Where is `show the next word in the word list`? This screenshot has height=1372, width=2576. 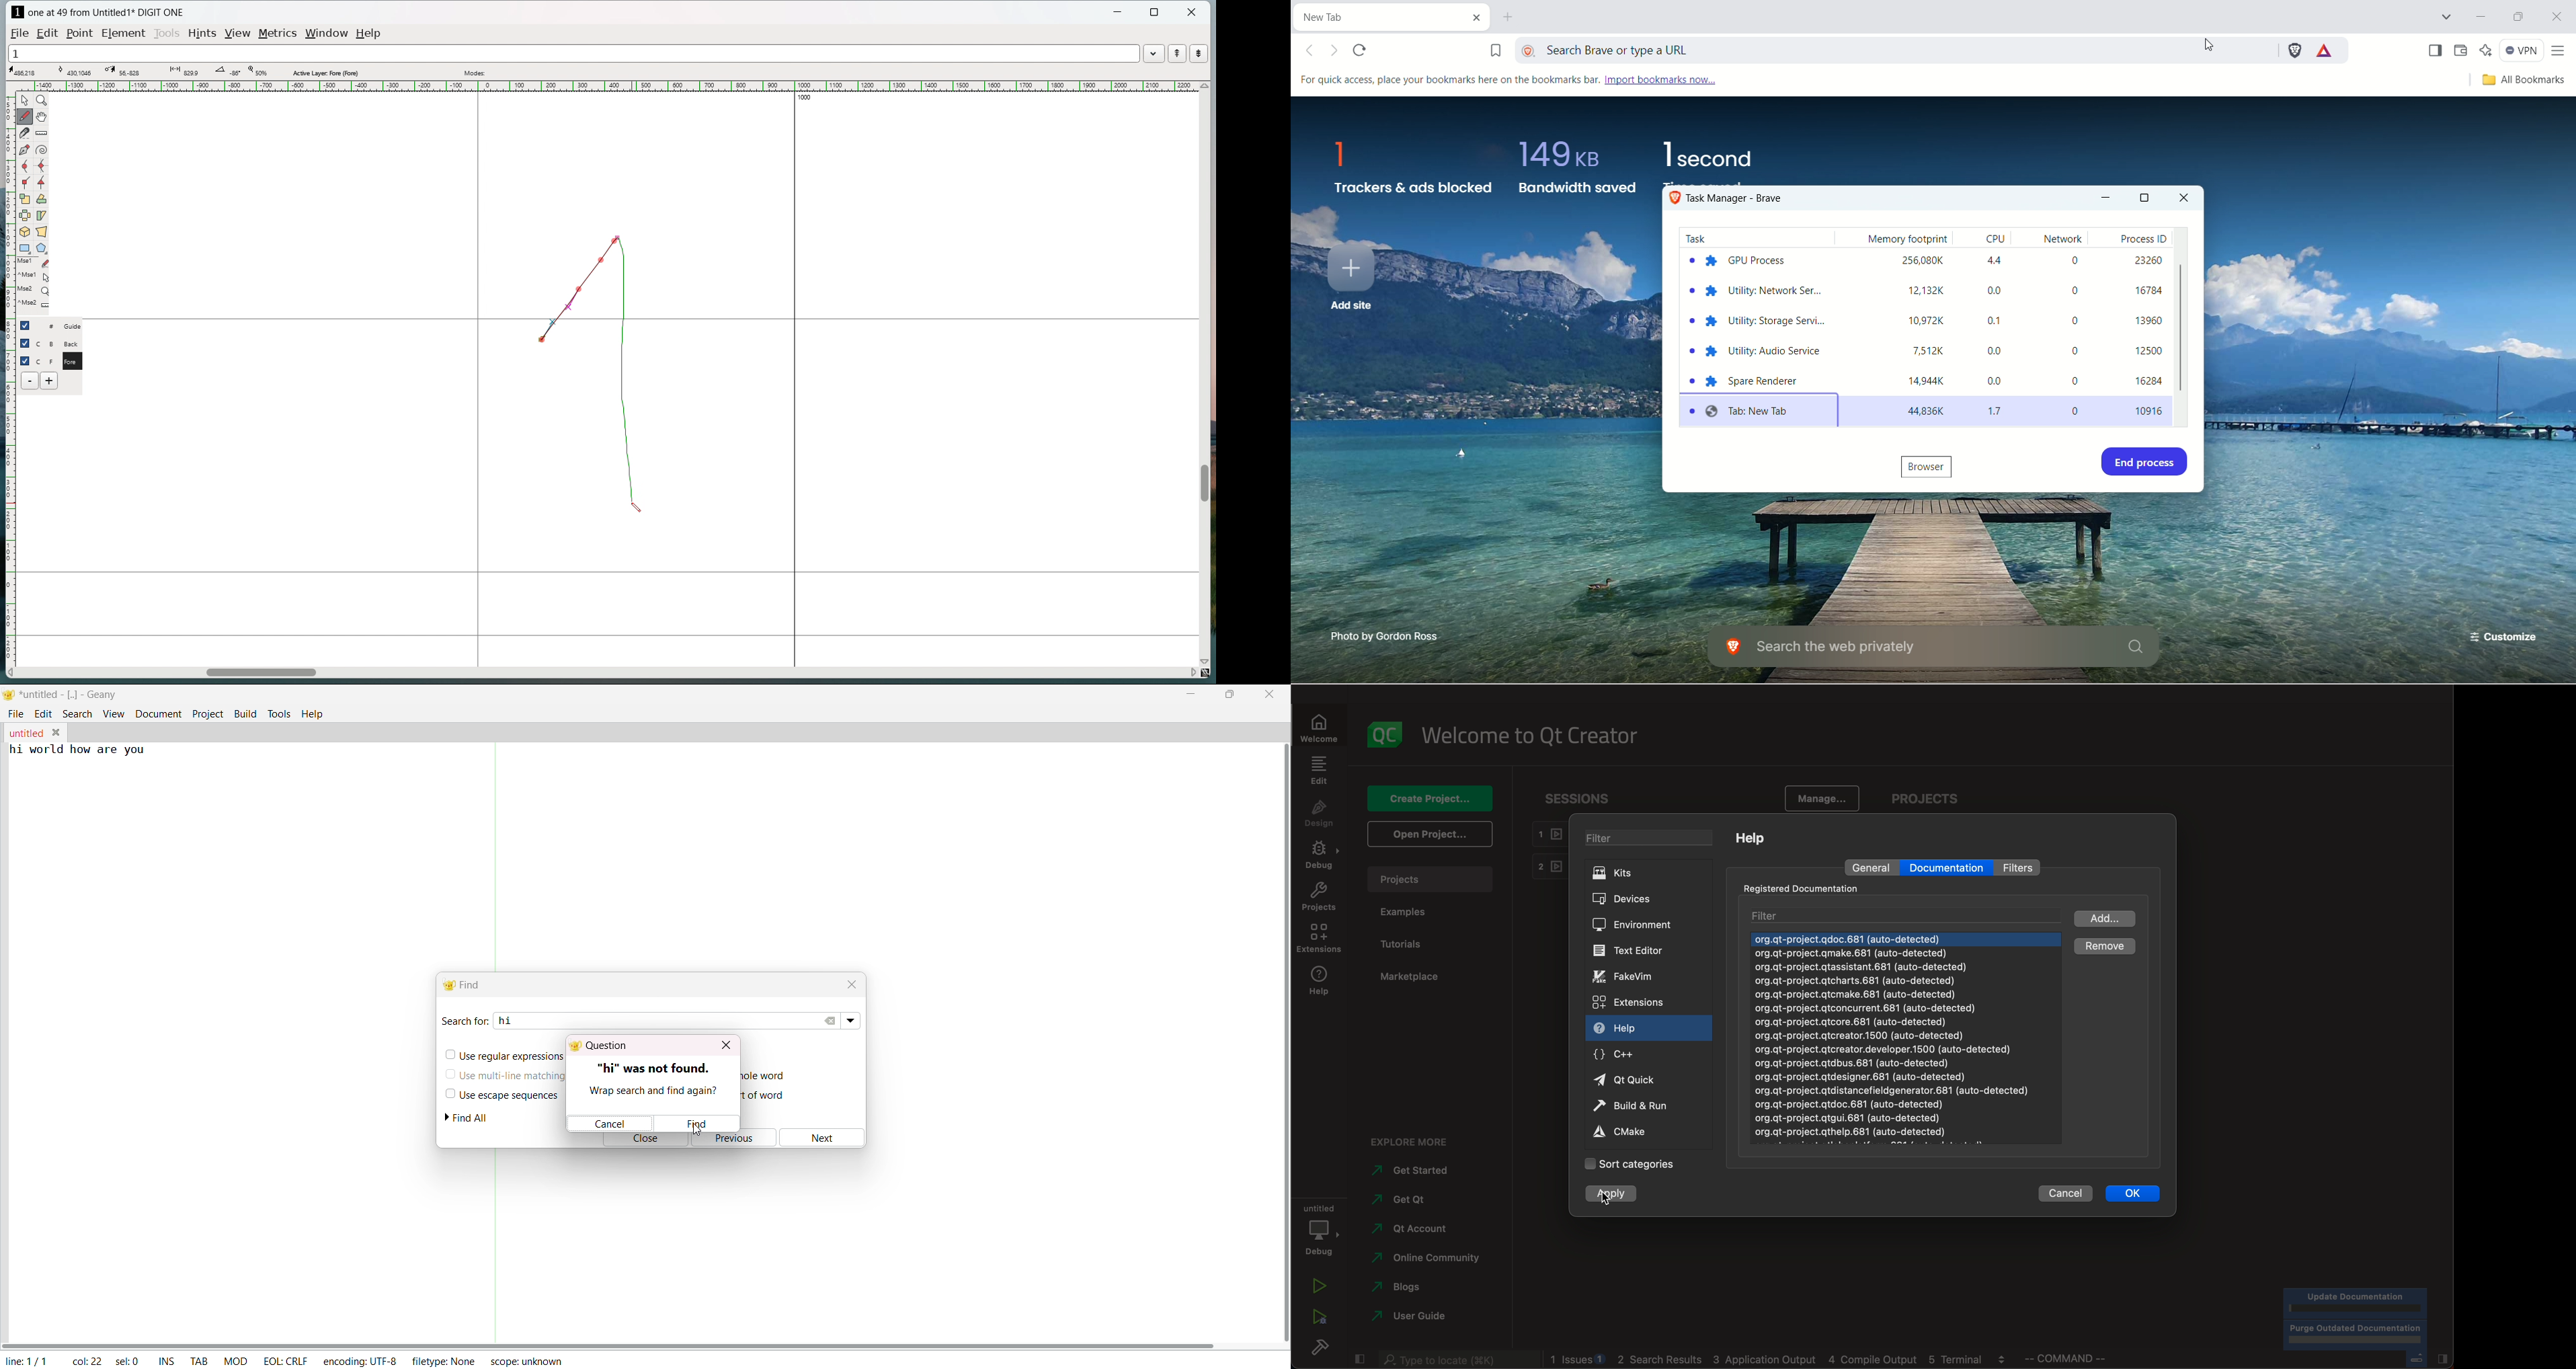
show the next word in the word list is located at coordinates (1199, 54).